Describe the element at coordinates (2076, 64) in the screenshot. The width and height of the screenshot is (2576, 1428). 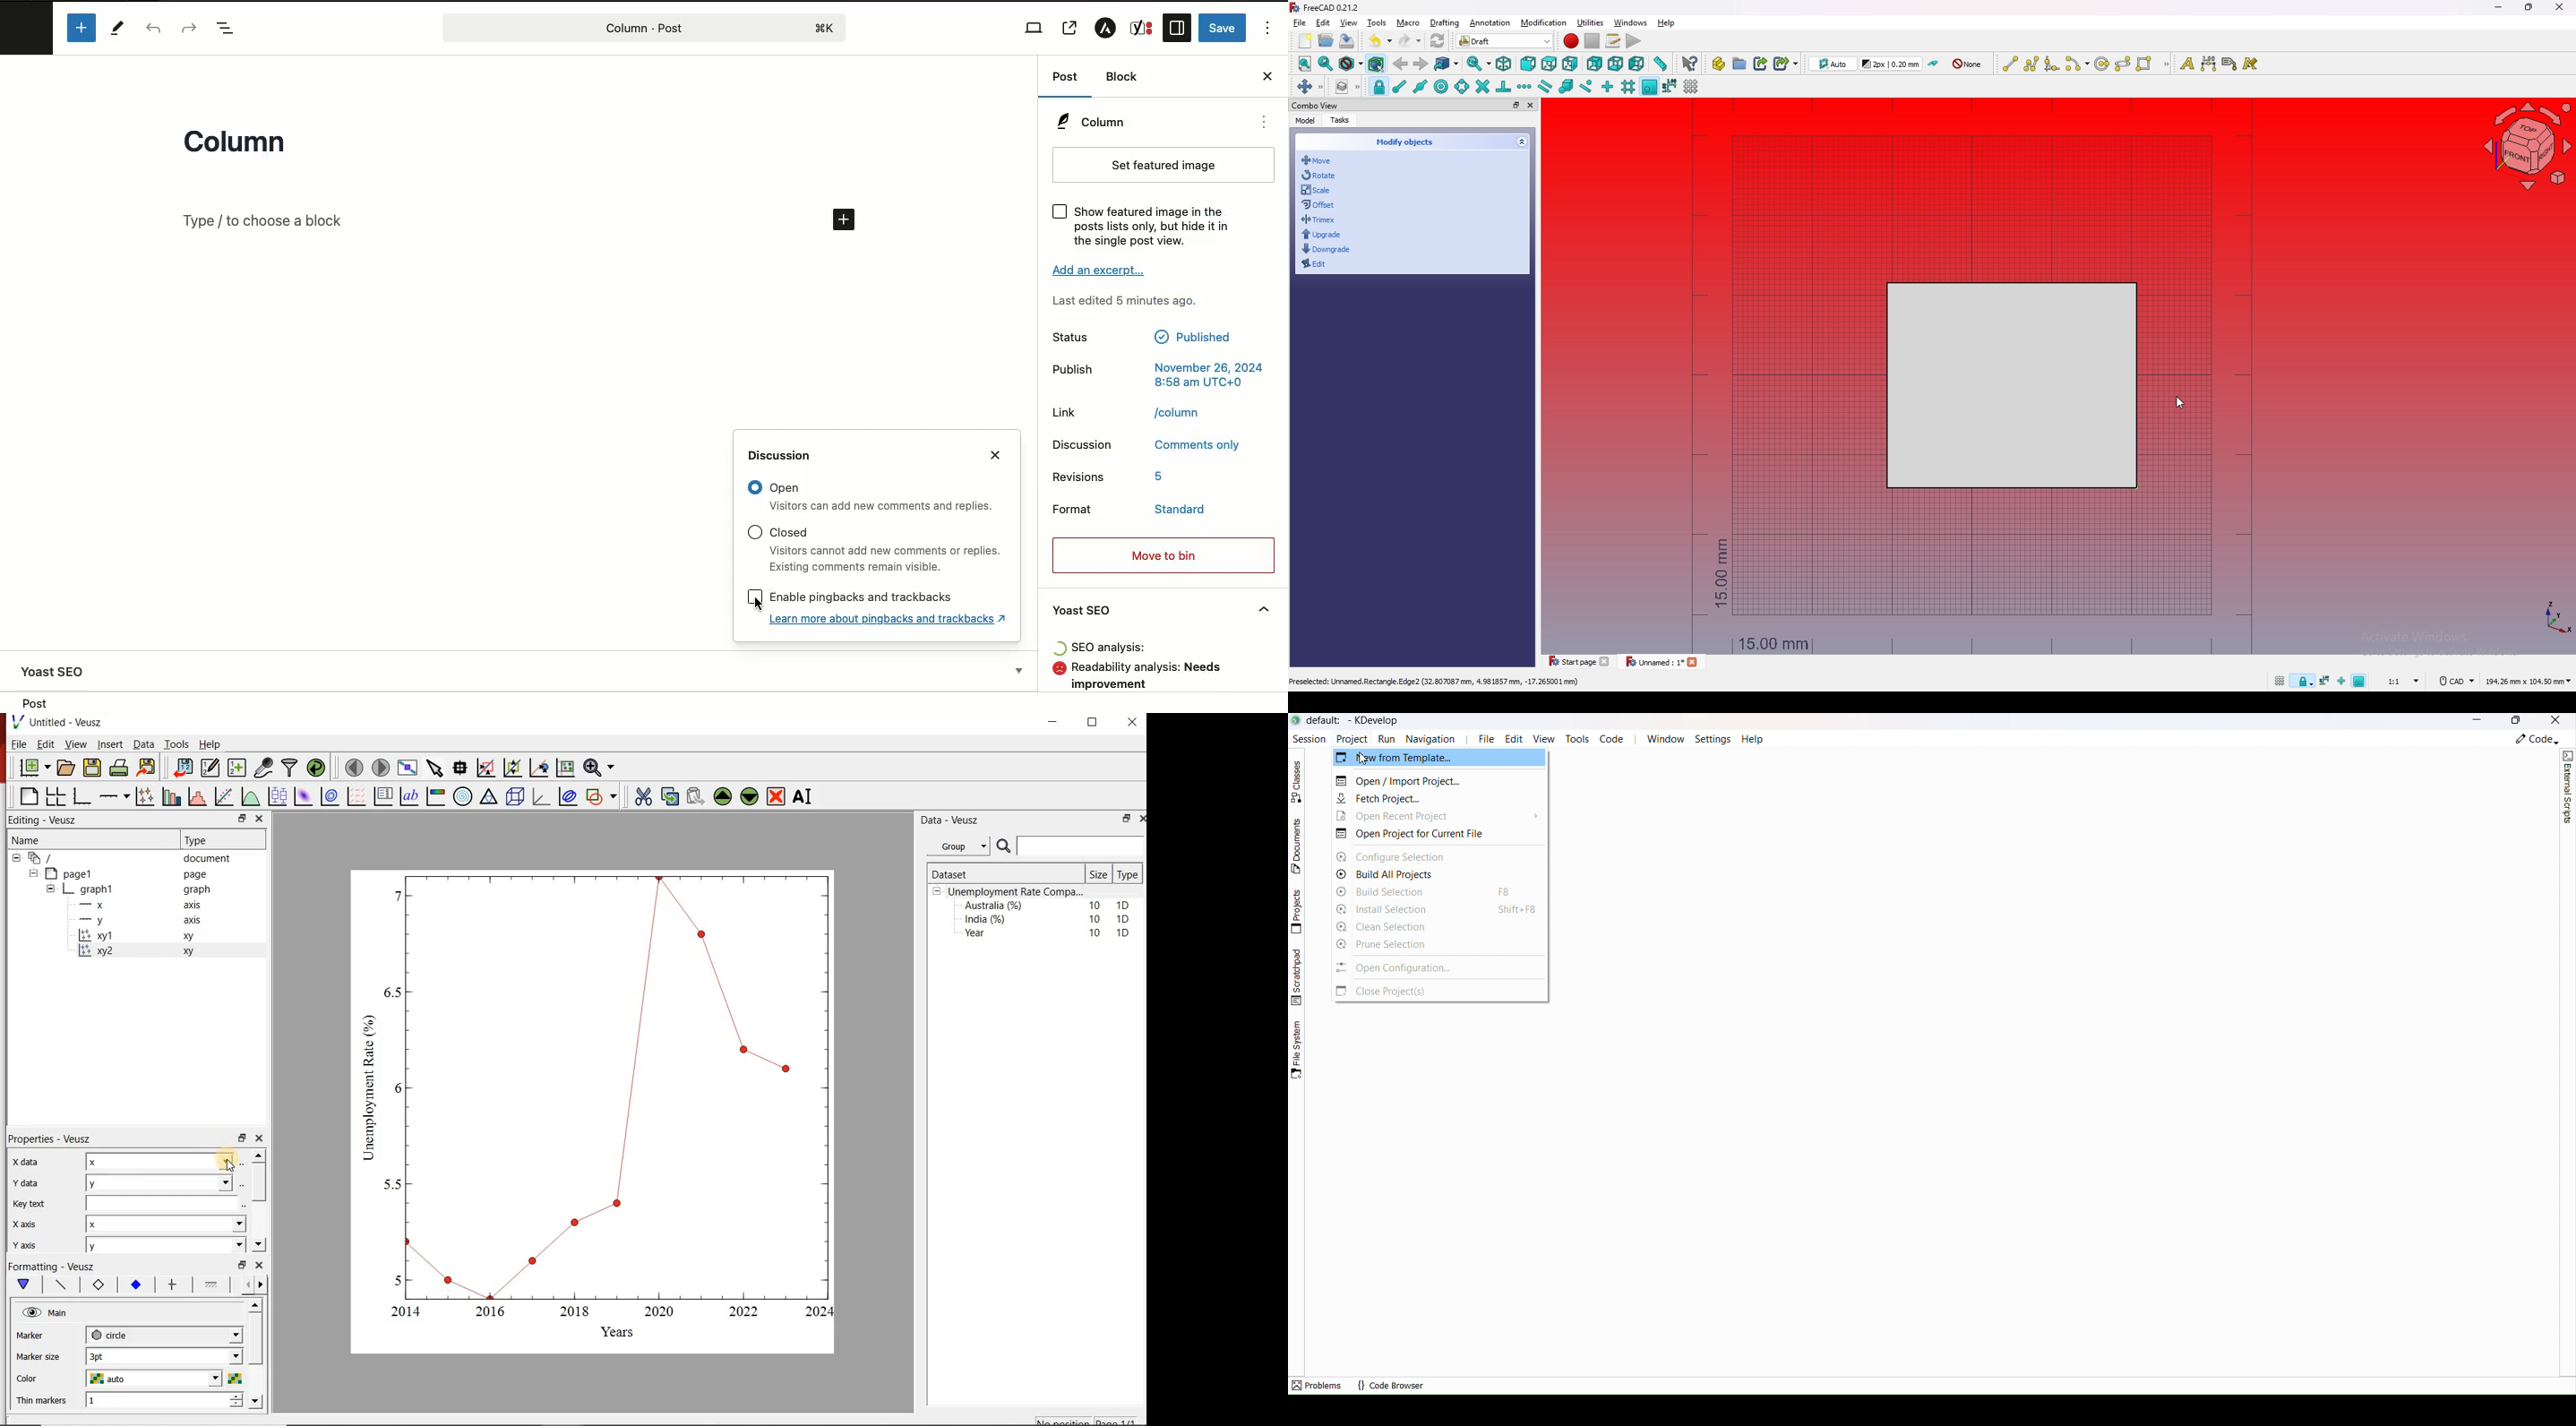
I see `arc tools` at that location.